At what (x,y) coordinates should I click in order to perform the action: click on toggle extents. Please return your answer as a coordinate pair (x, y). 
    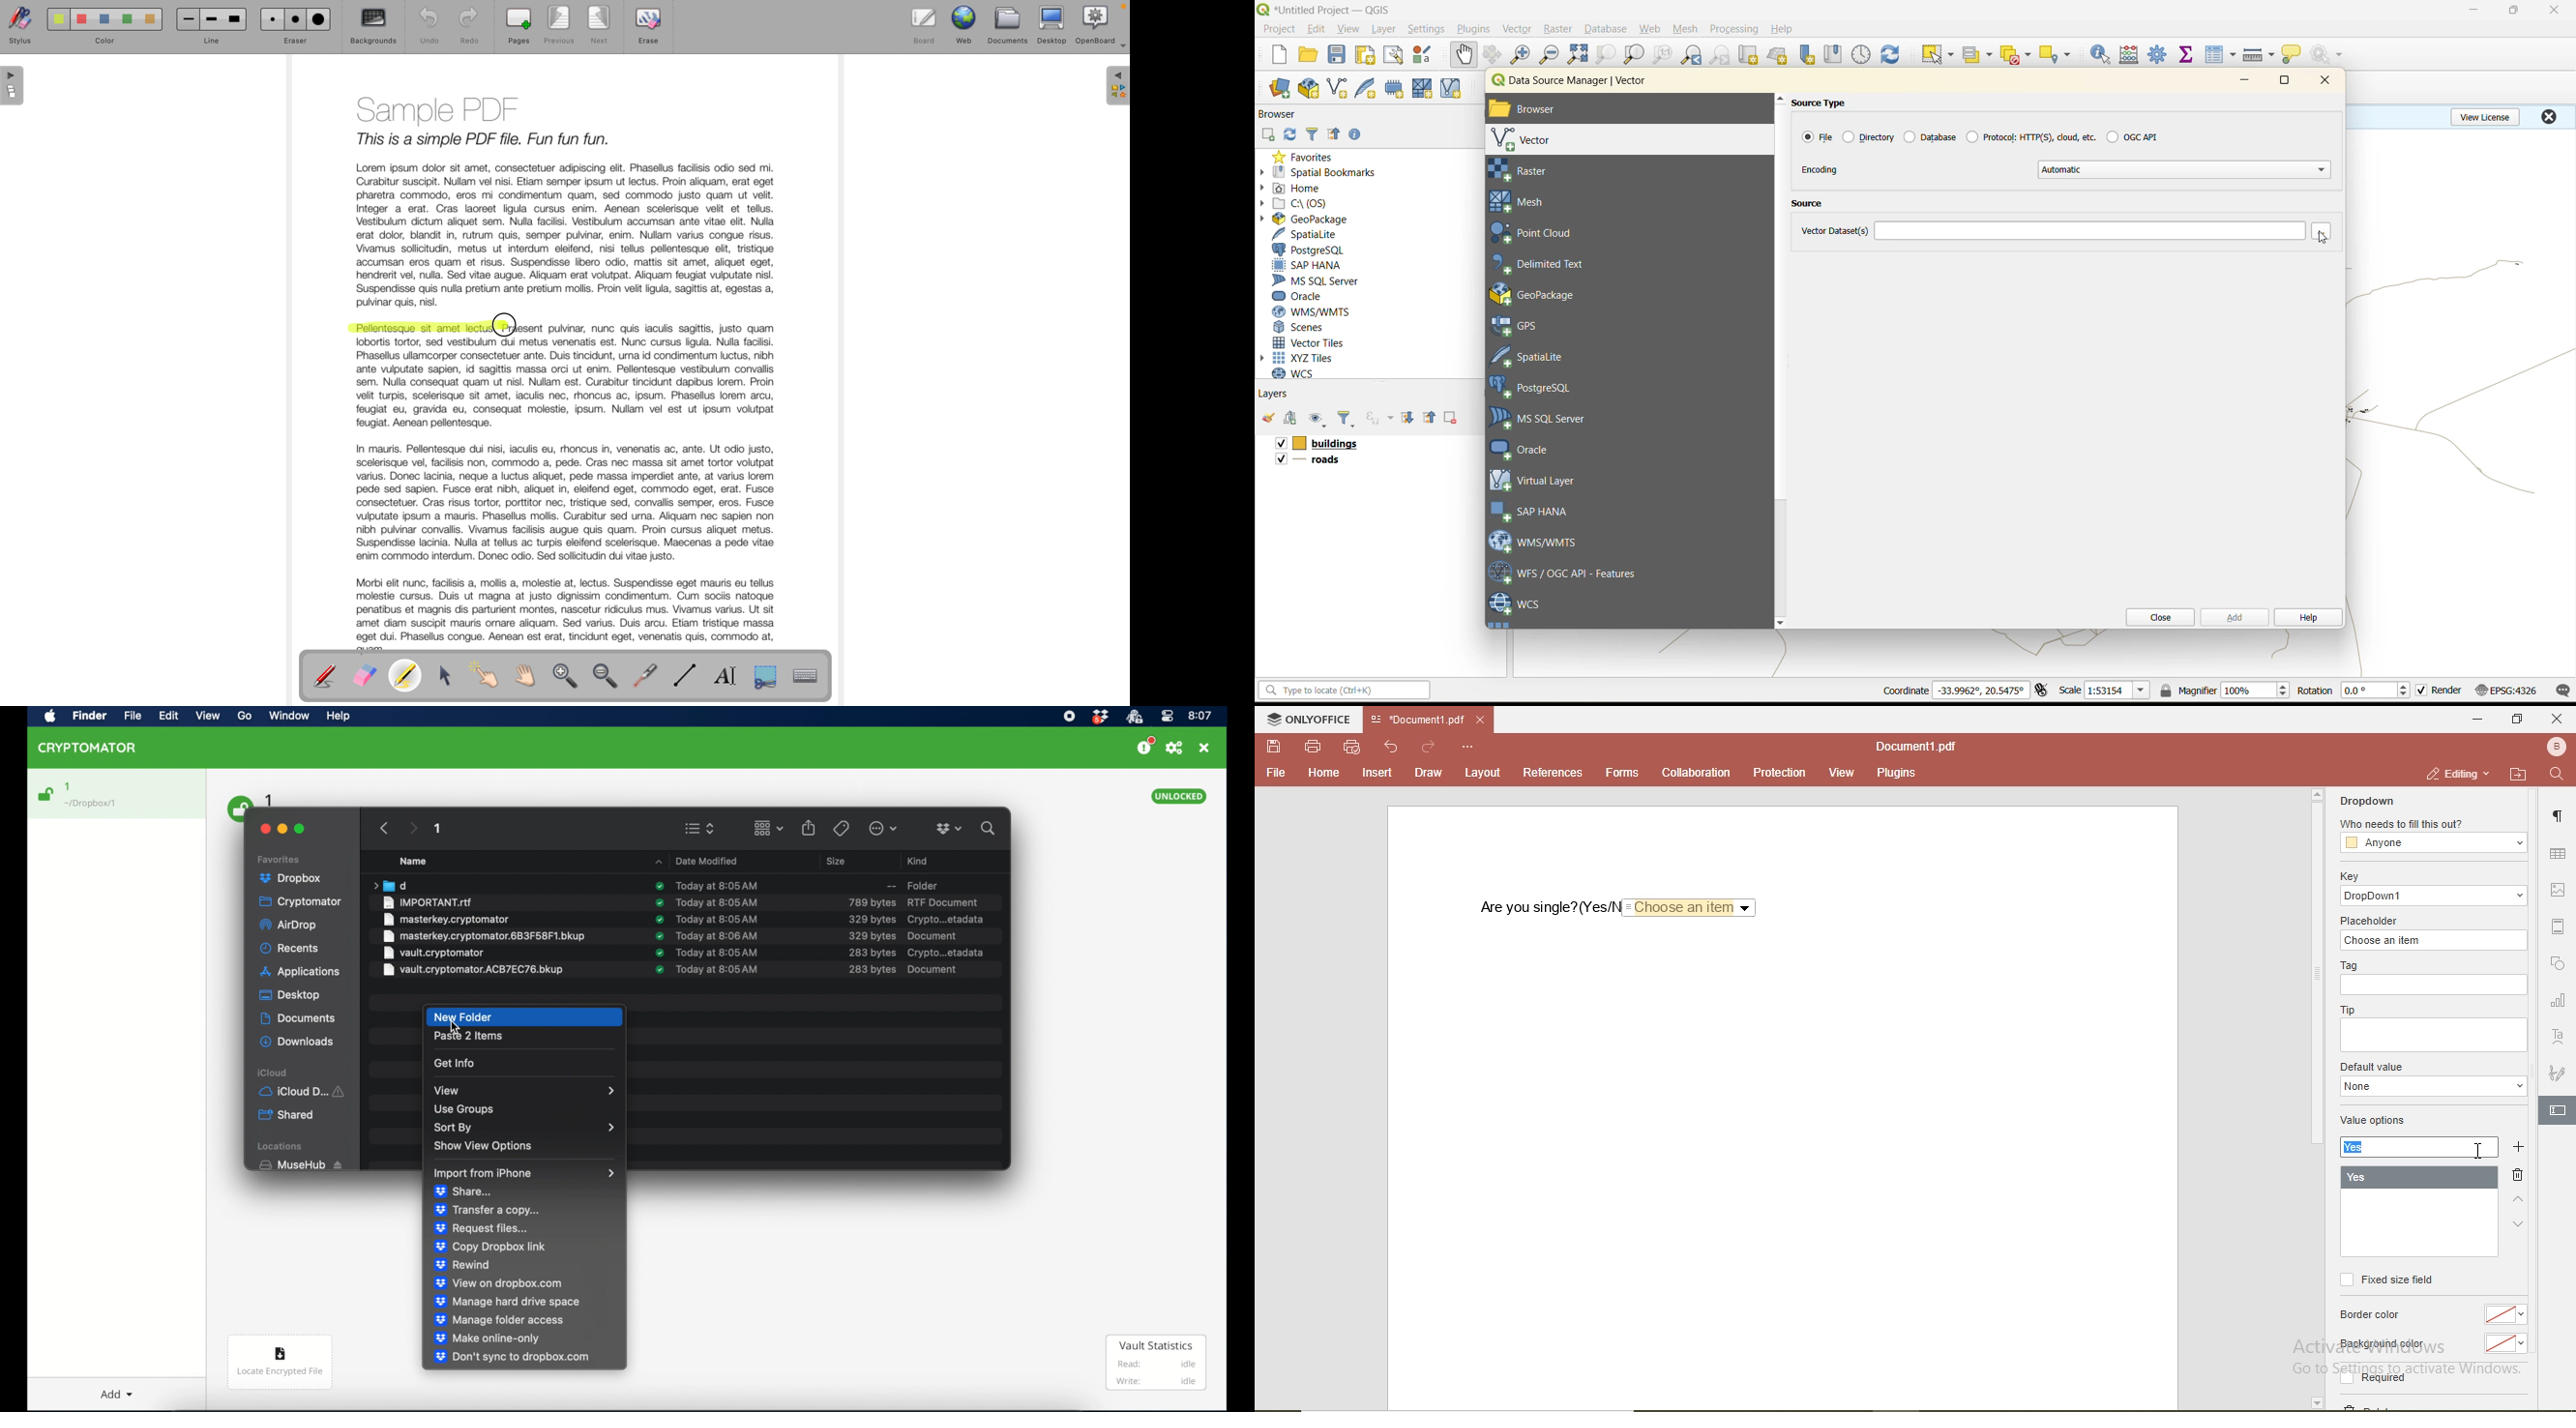
    Looking at the image, I should click on (2043, 689).